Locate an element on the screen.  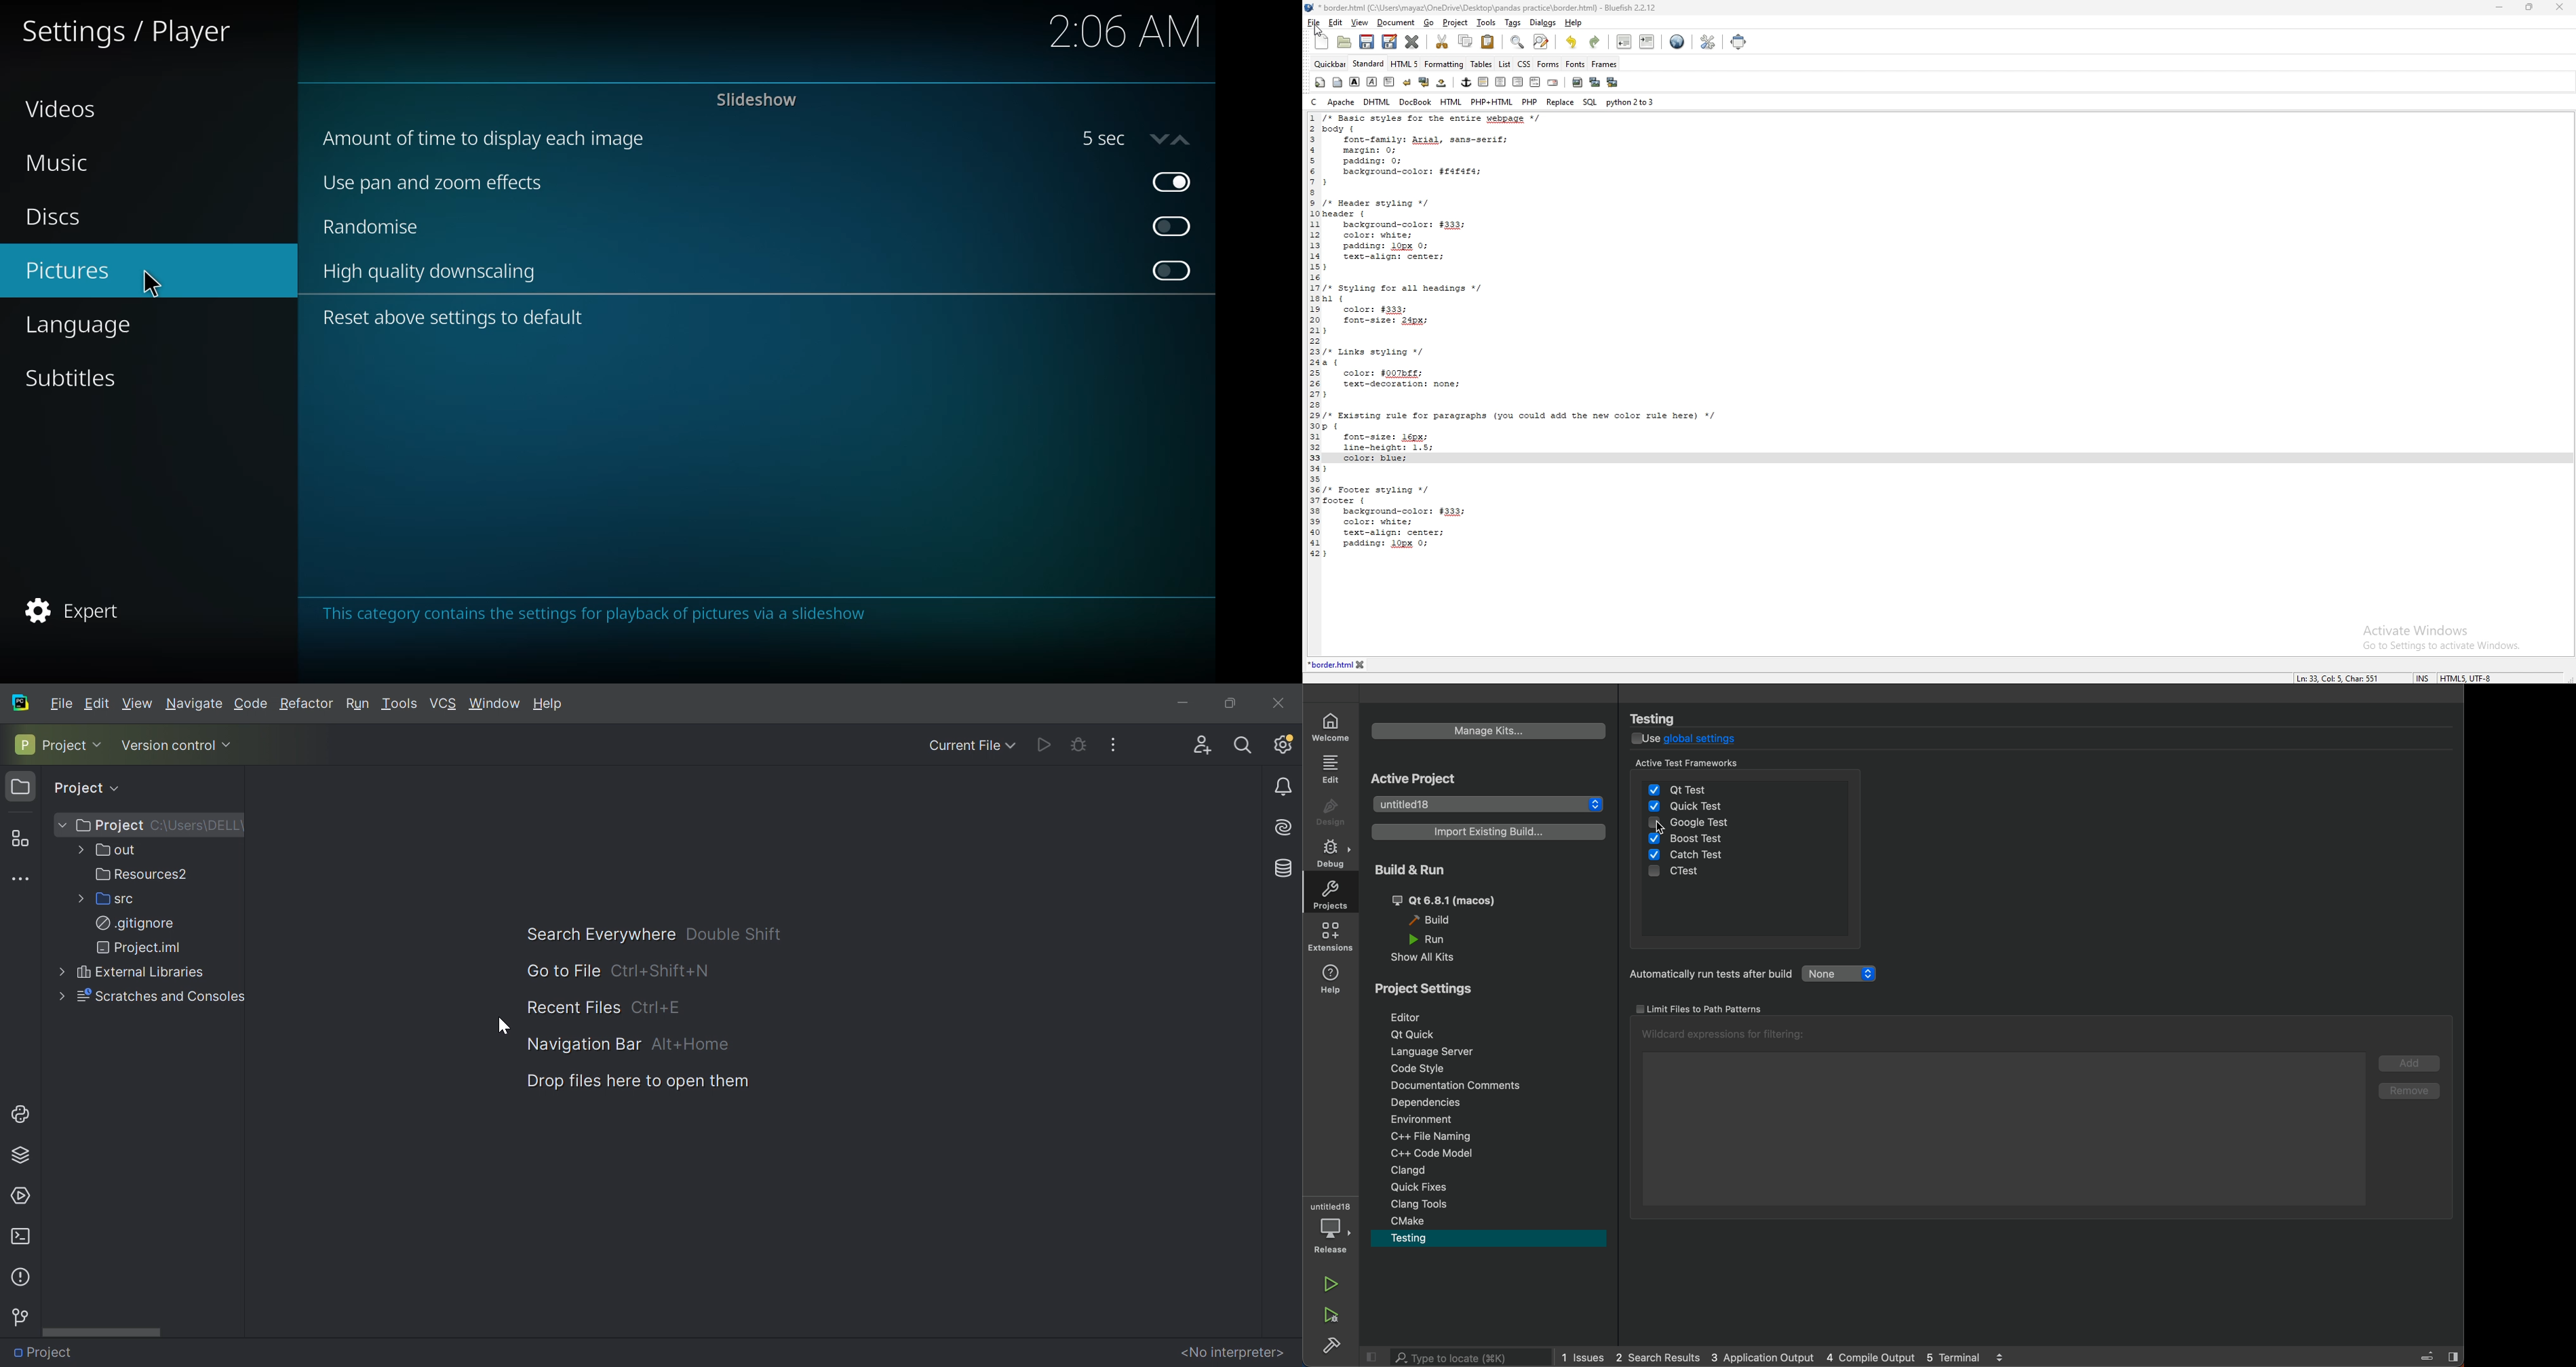
Search Everywhere is located at coordinates (1243, 744).